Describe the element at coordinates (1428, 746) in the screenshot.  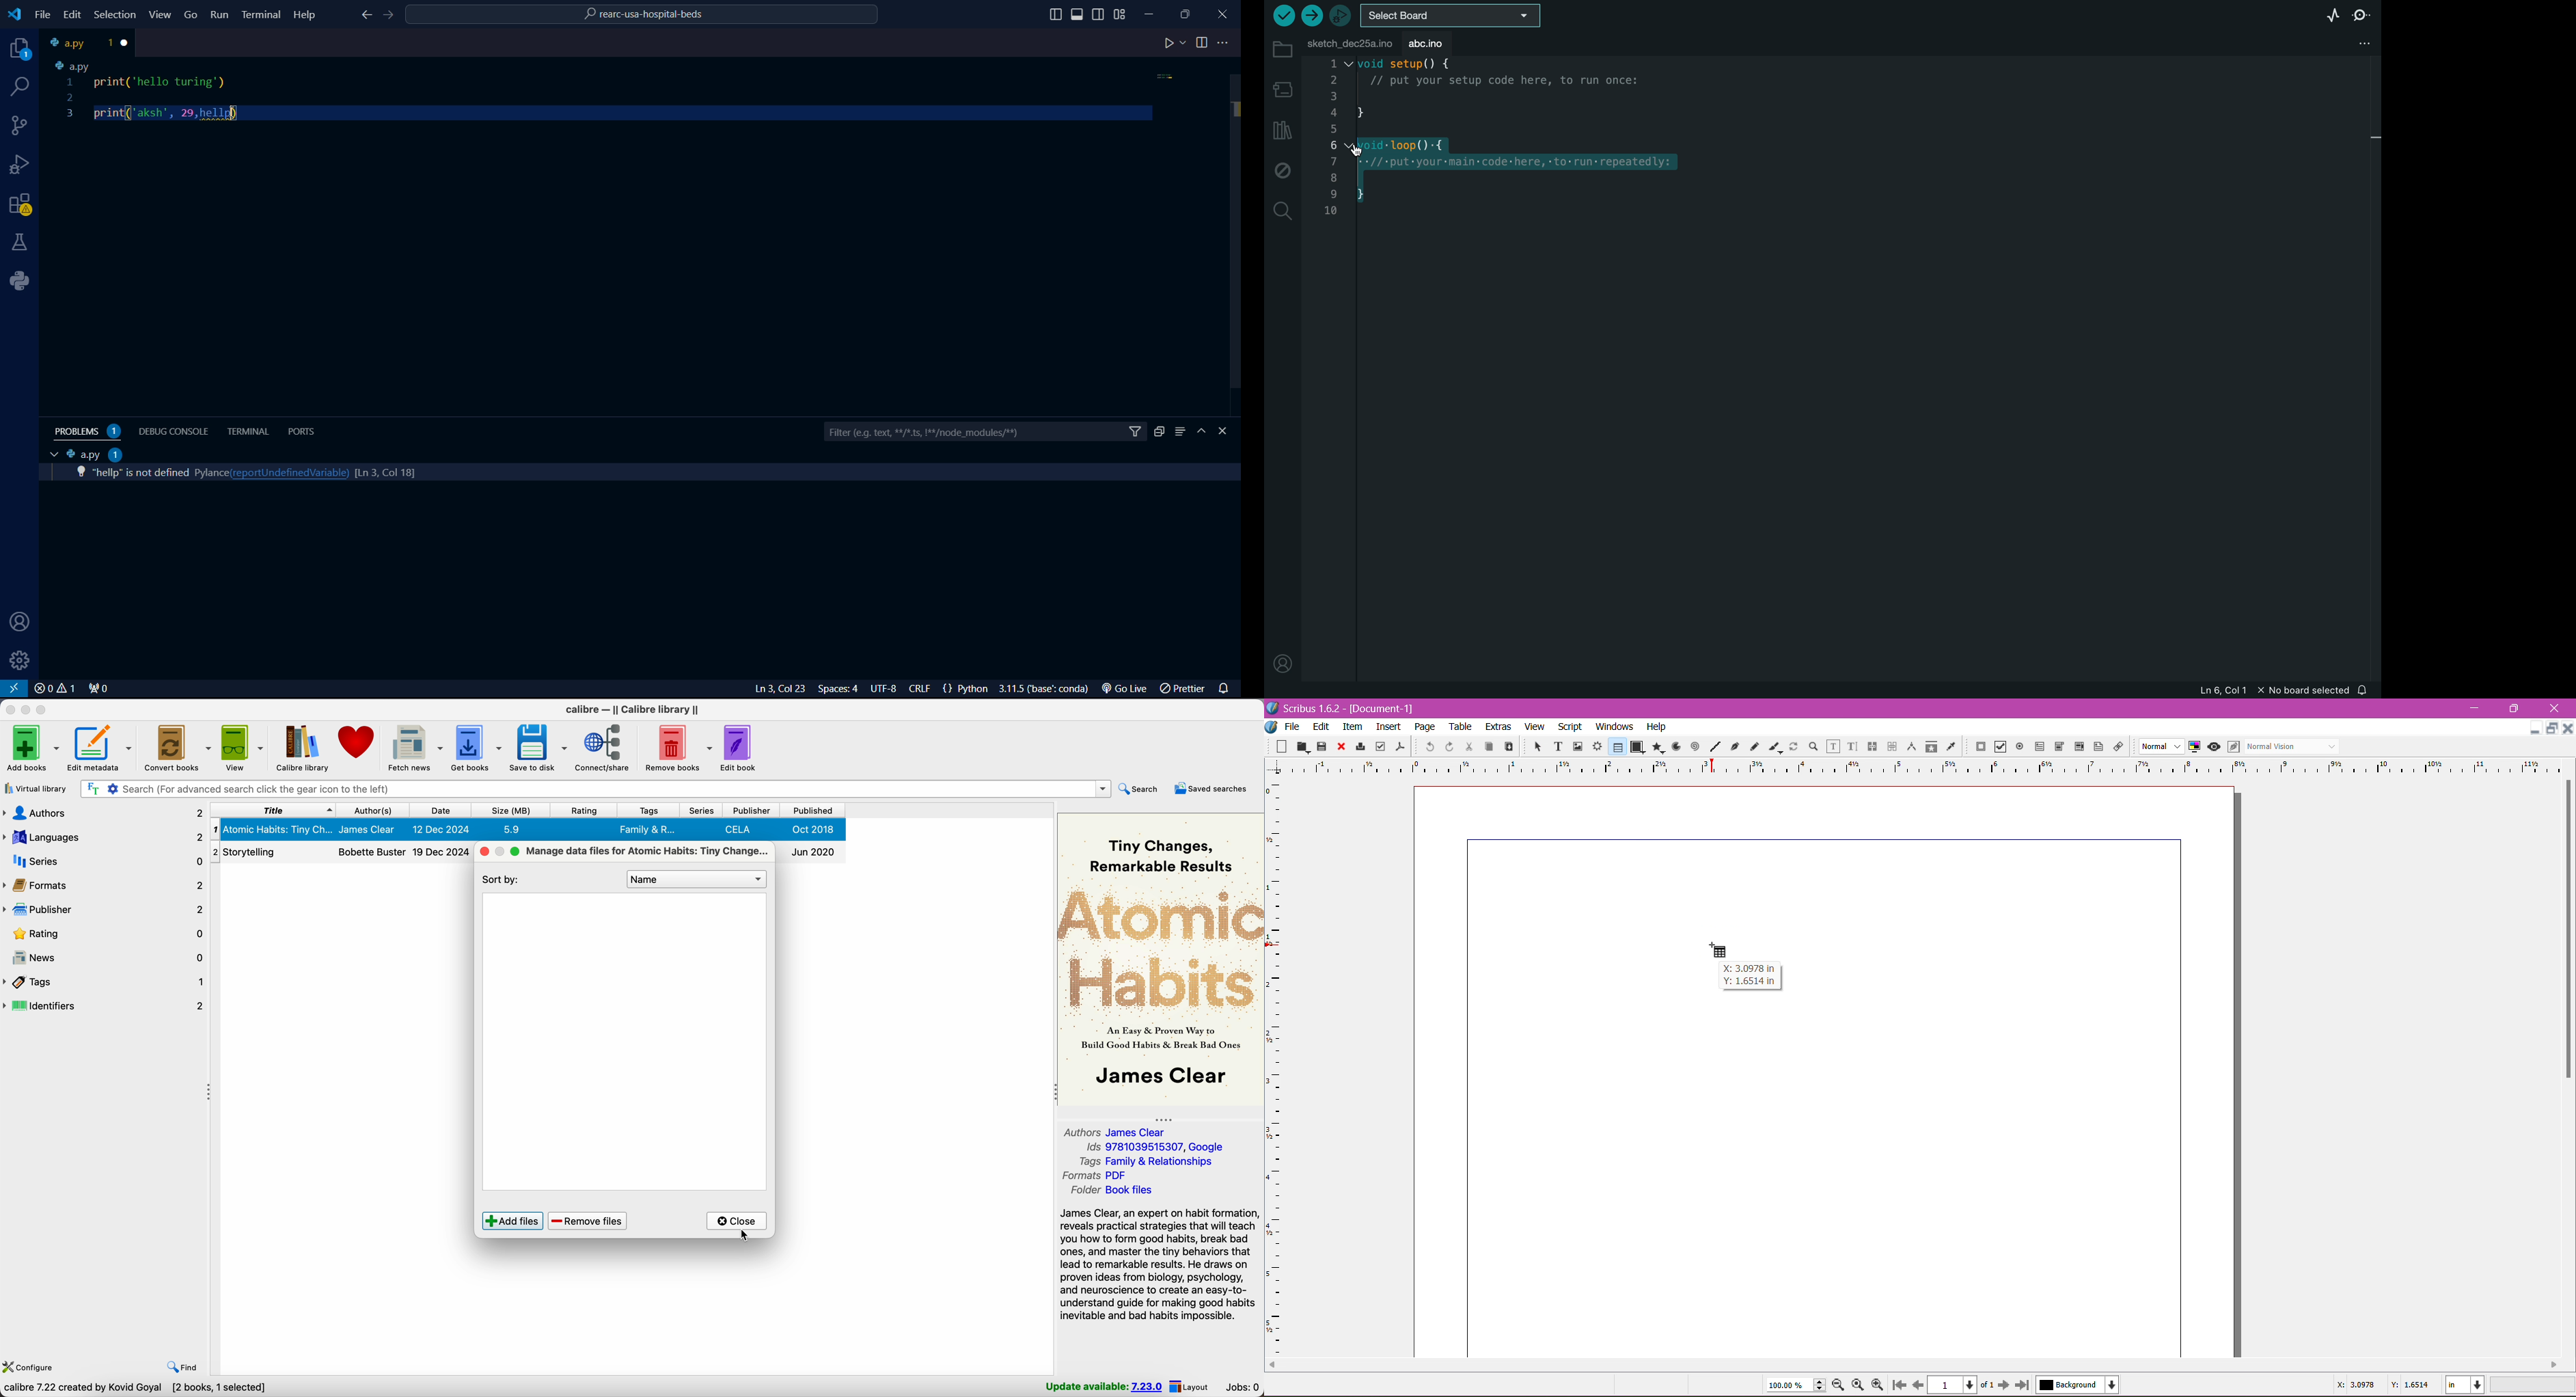
I see `Undo` at that location.